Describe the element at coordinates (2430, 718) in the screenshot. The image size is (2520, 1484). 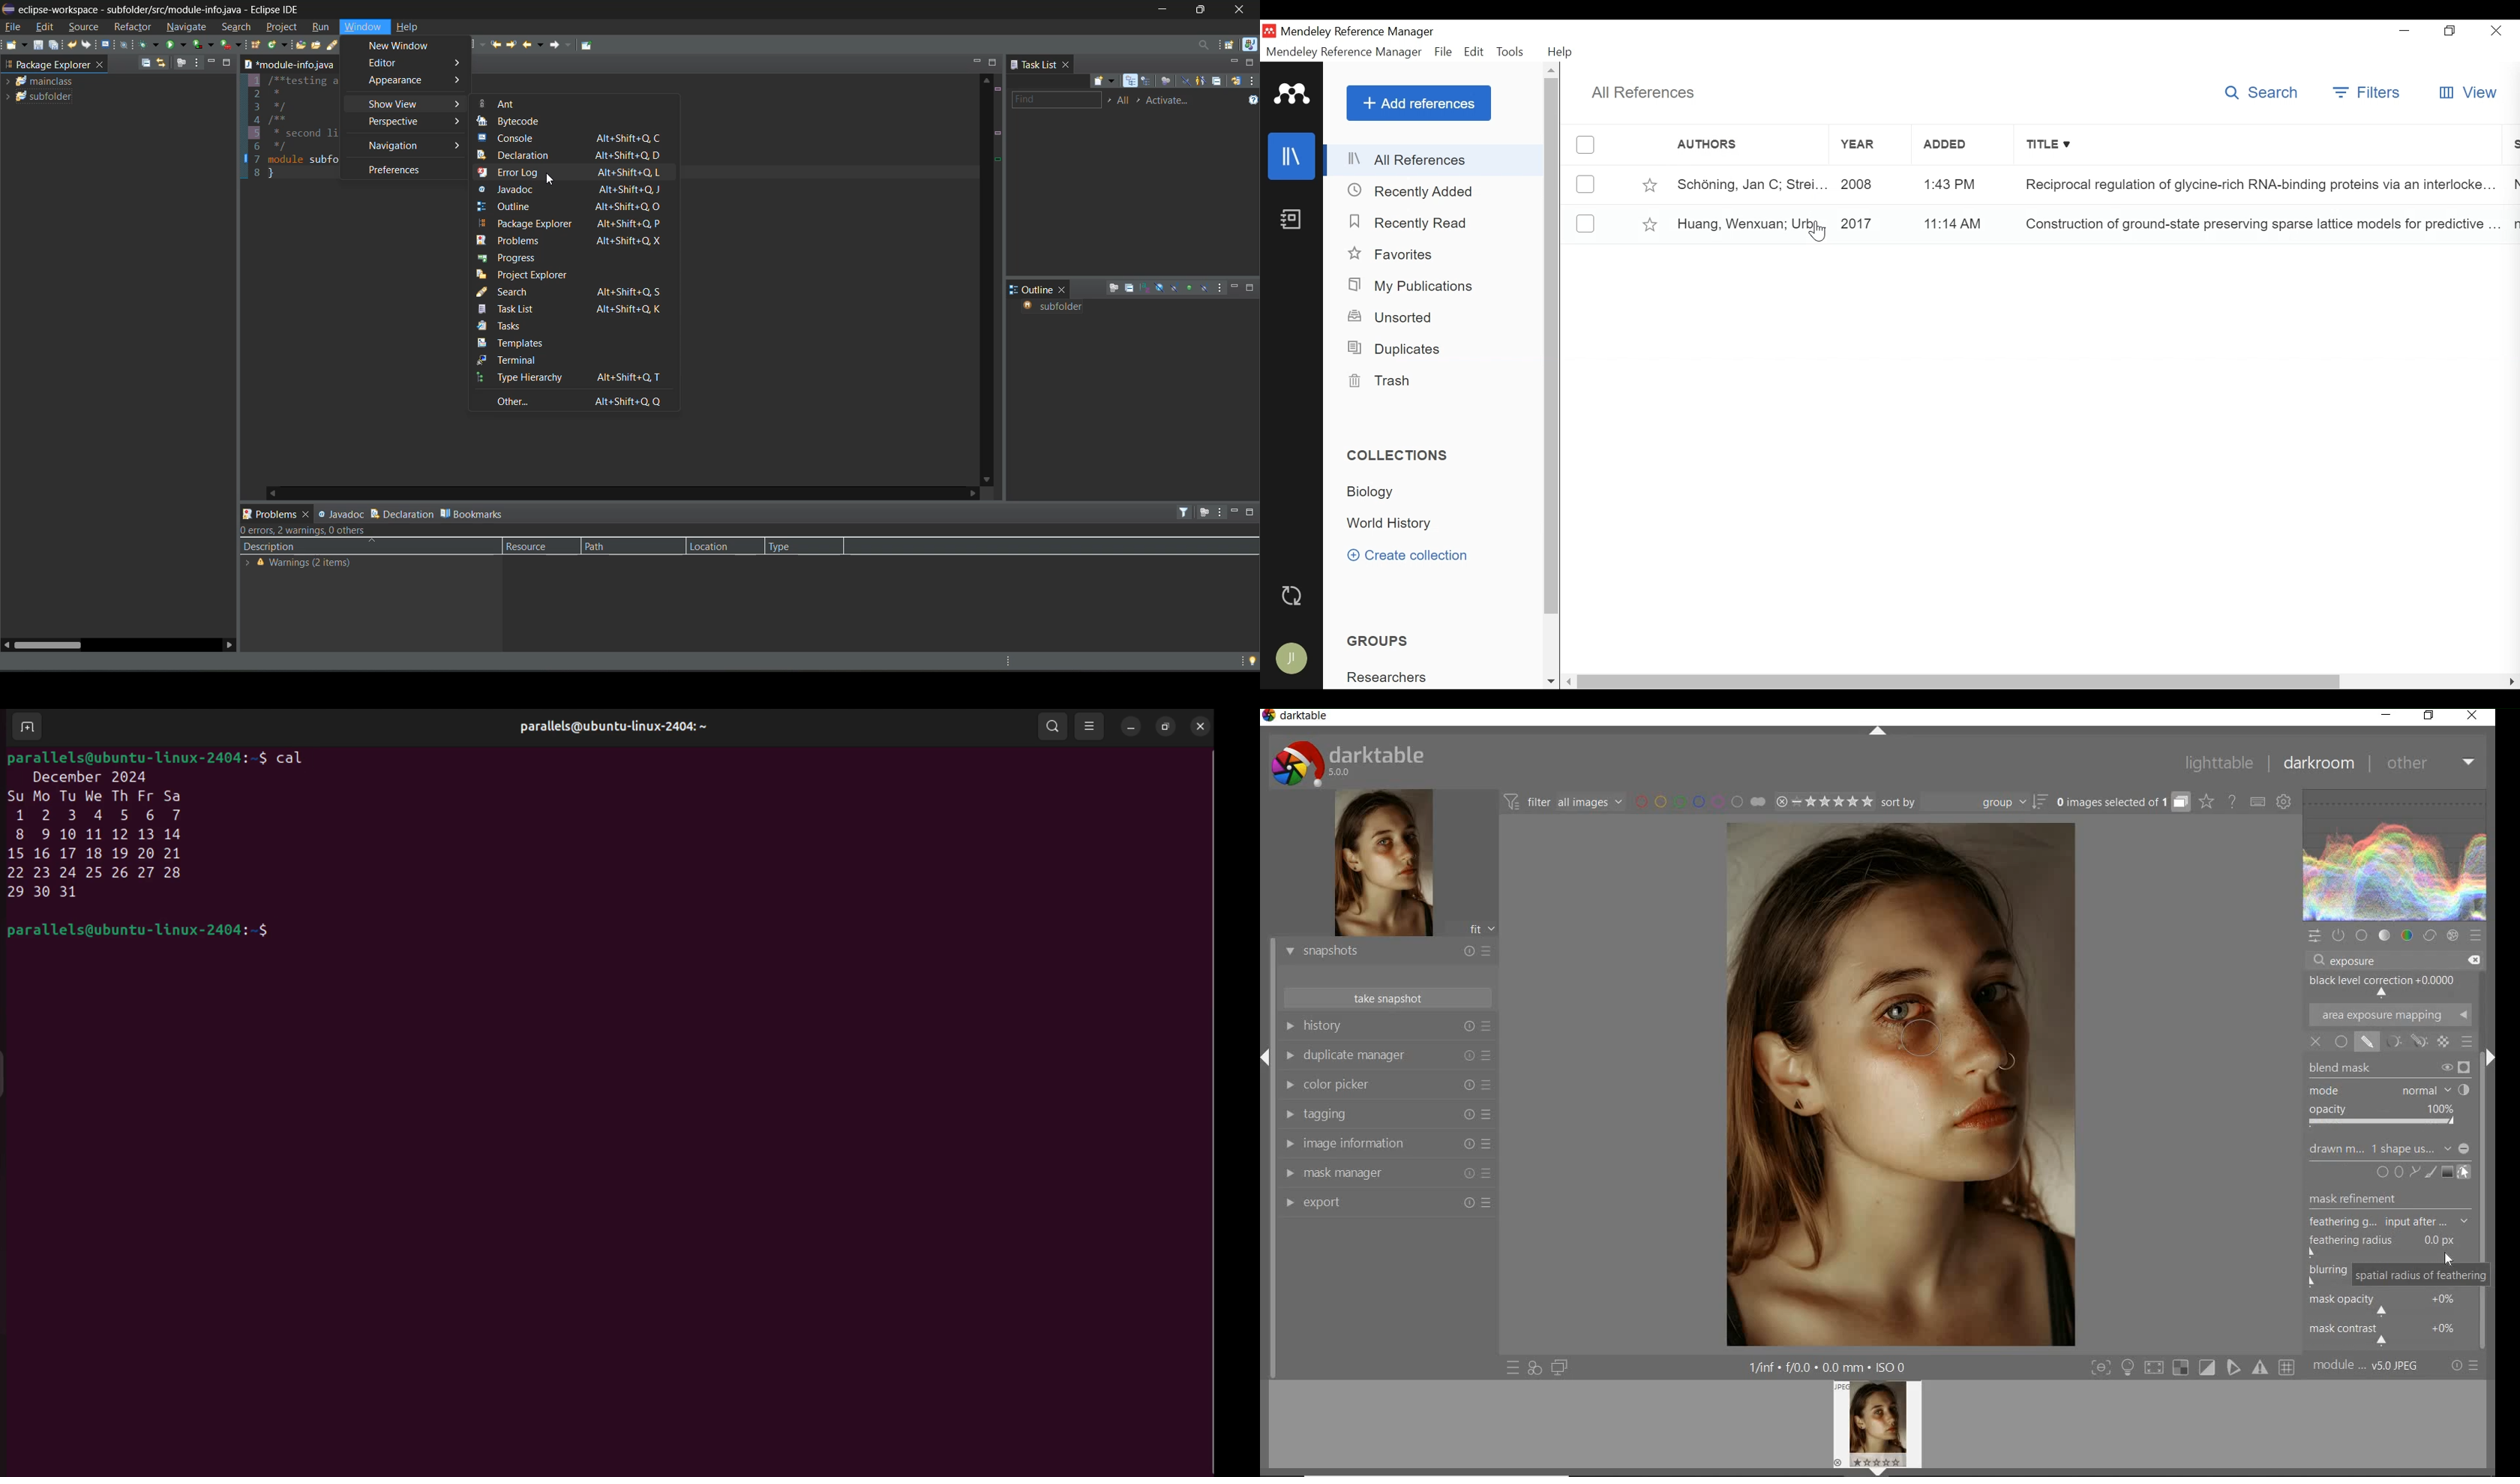
I see `restore` at that location.